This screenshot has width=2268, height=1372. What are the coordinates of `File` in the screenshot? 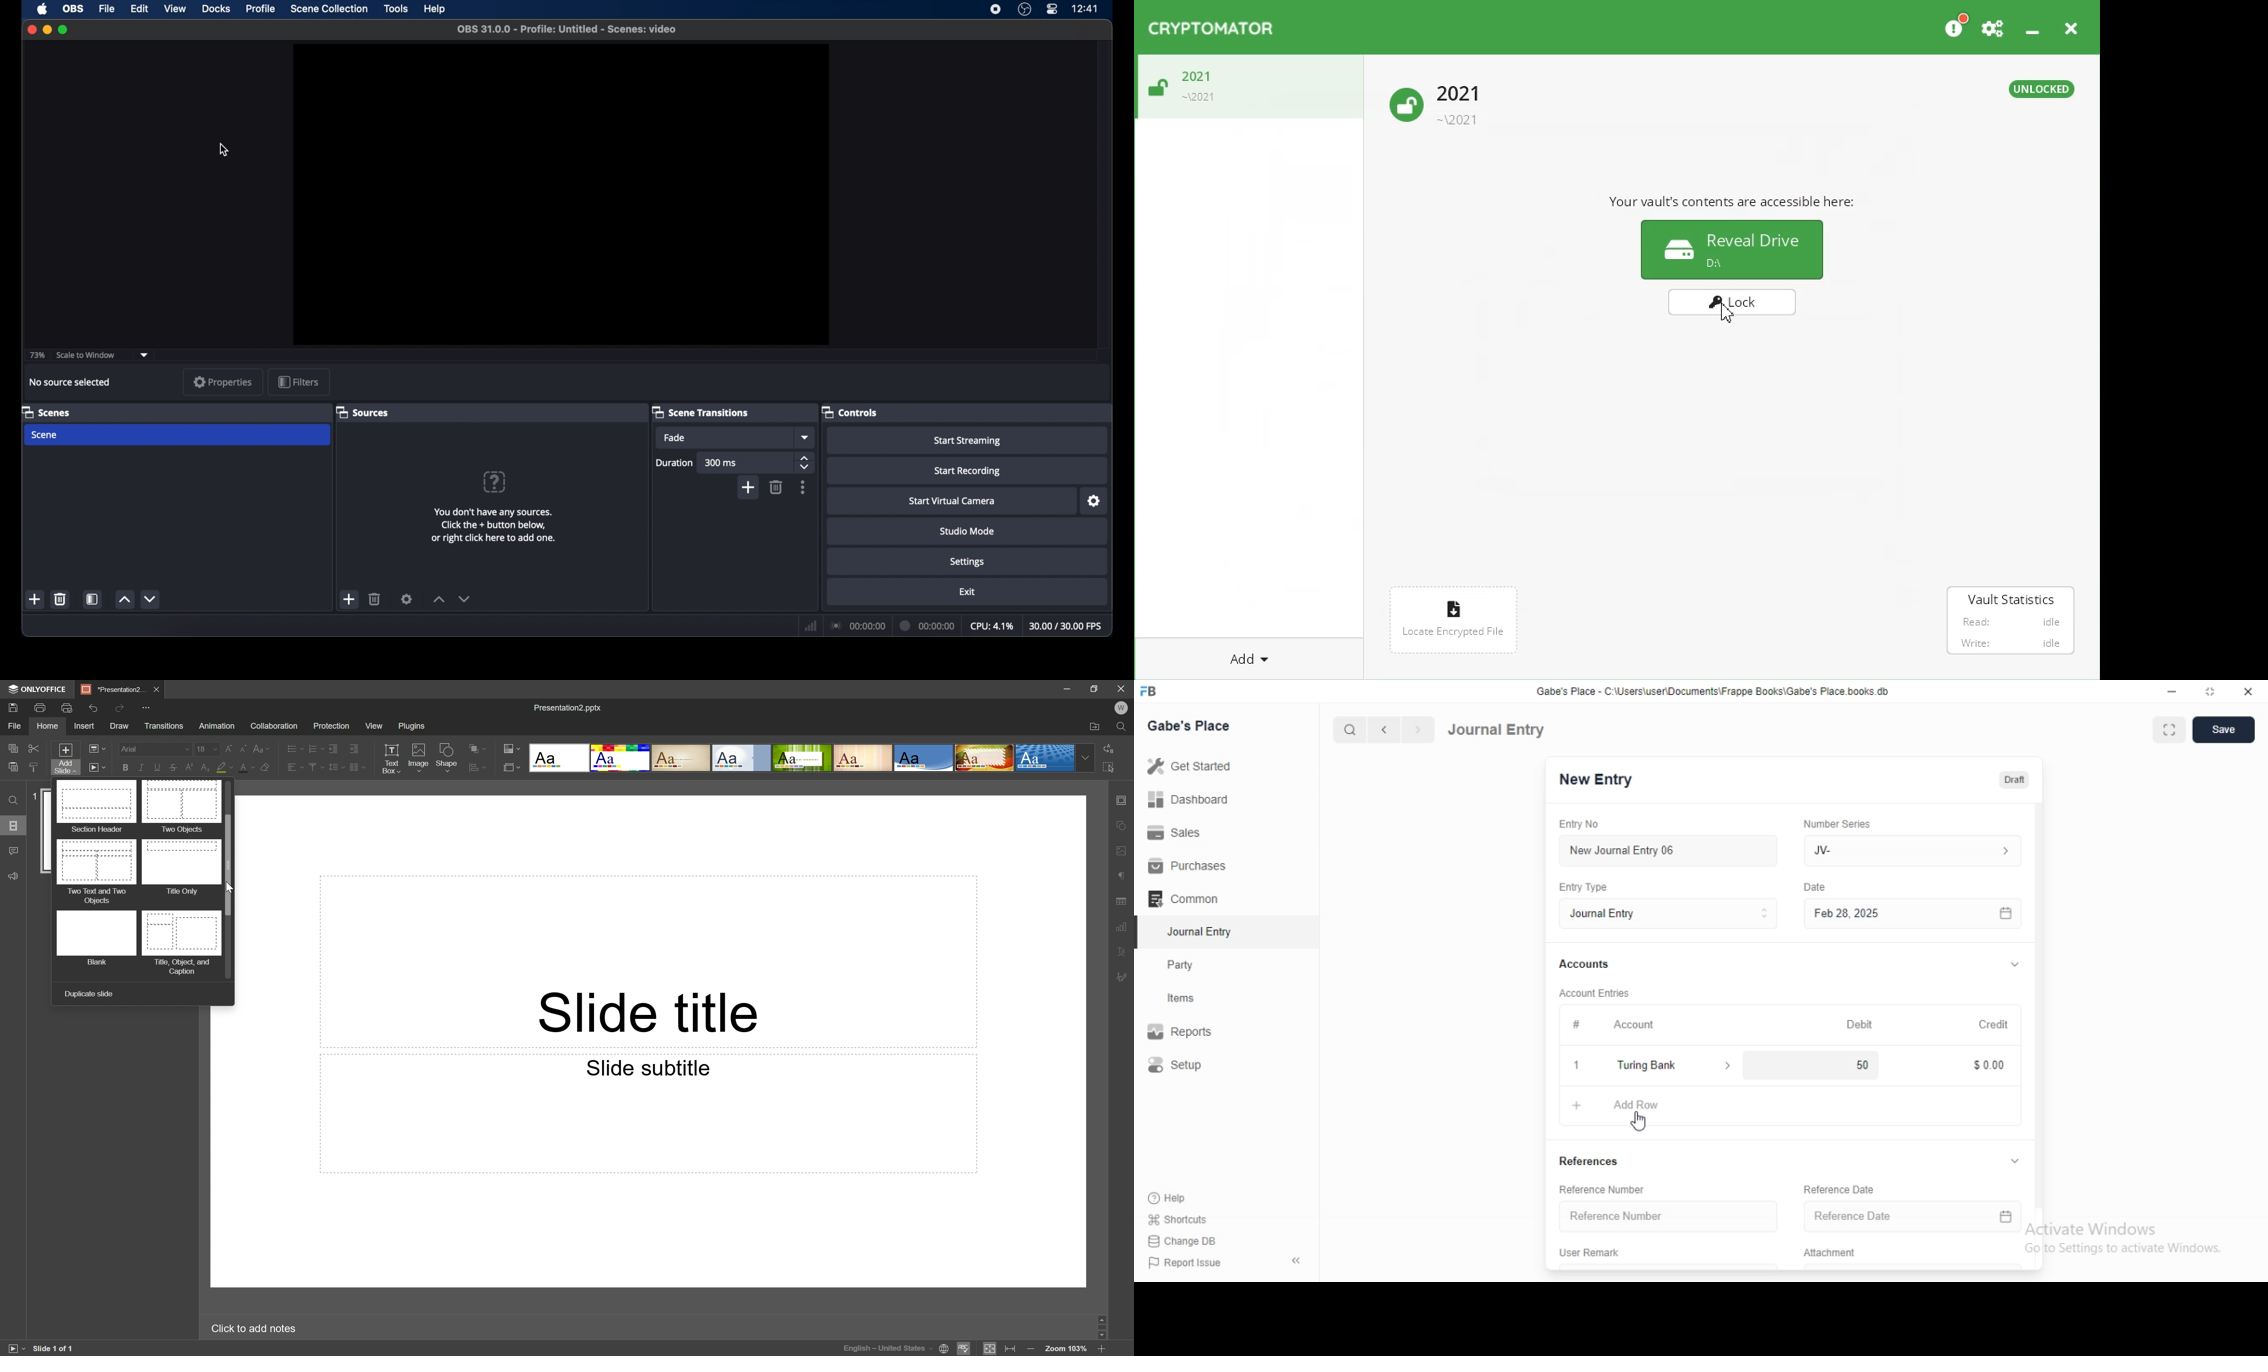 It's located at (16, 726).